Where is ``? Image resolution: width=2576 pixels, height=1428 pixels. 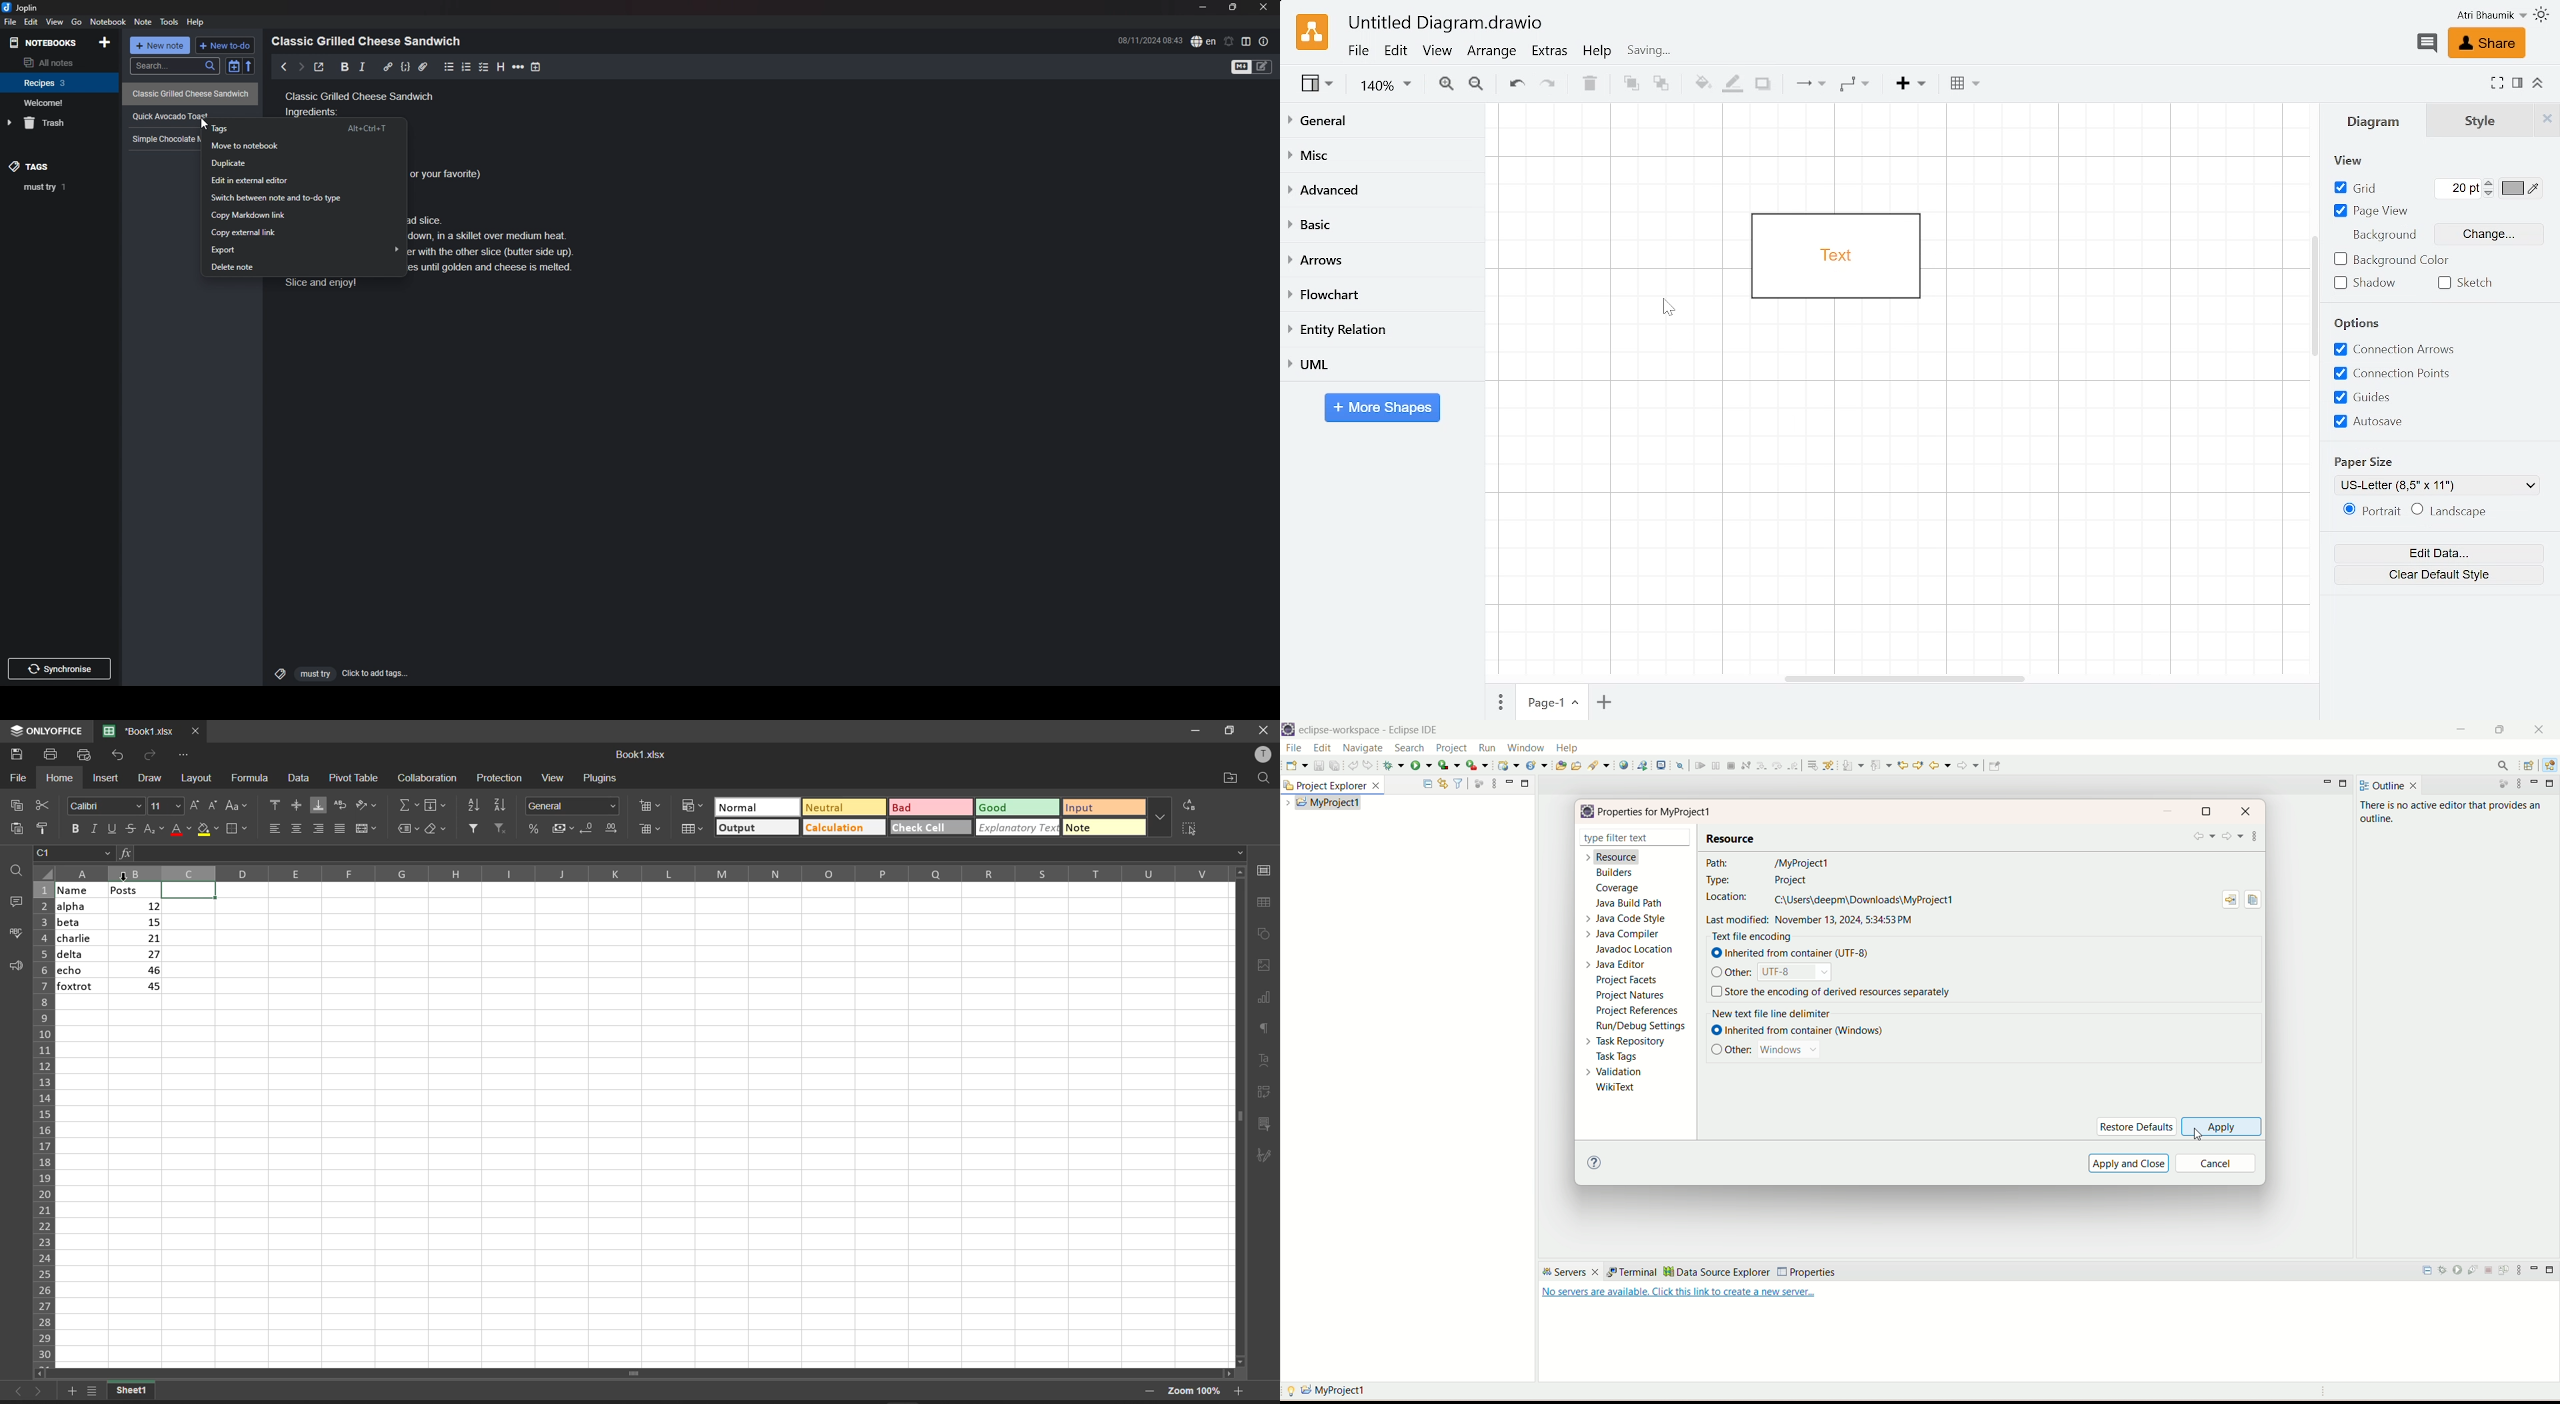  is located at coordinates (59, 667).